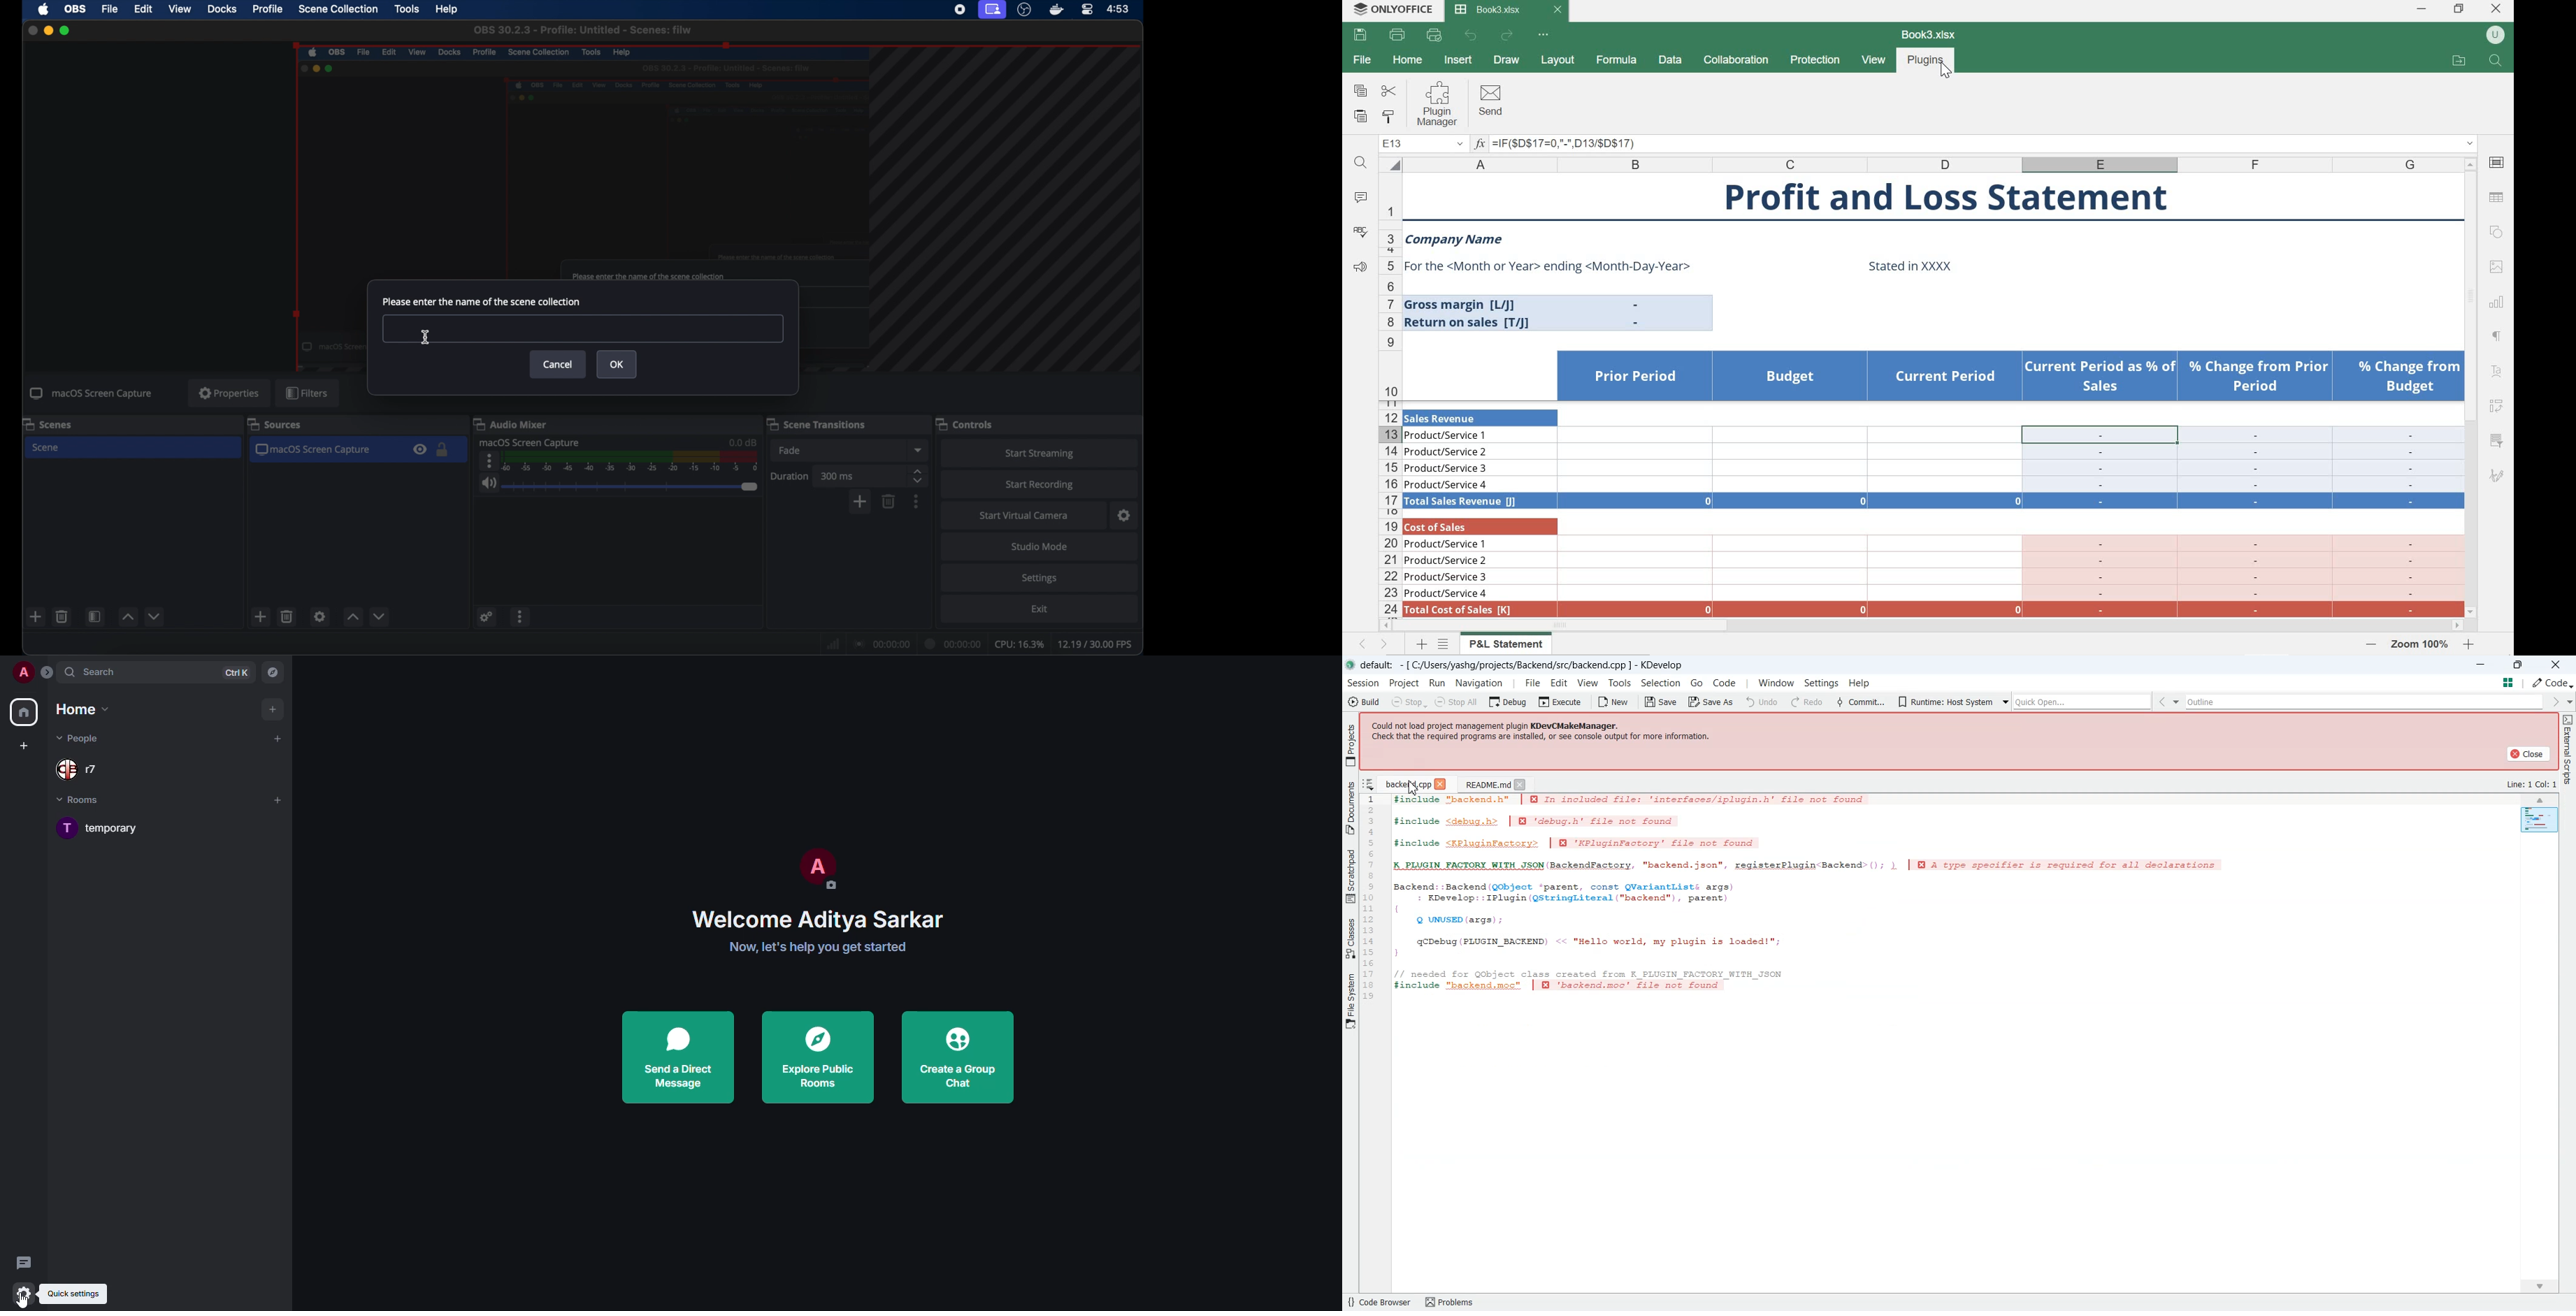 This screenshot has height=1316, width=2576. What do you see at coordinates (2259, 377) in the screenshot?
I see `% Change from Prior Period` at bounding box center [2259, 377].